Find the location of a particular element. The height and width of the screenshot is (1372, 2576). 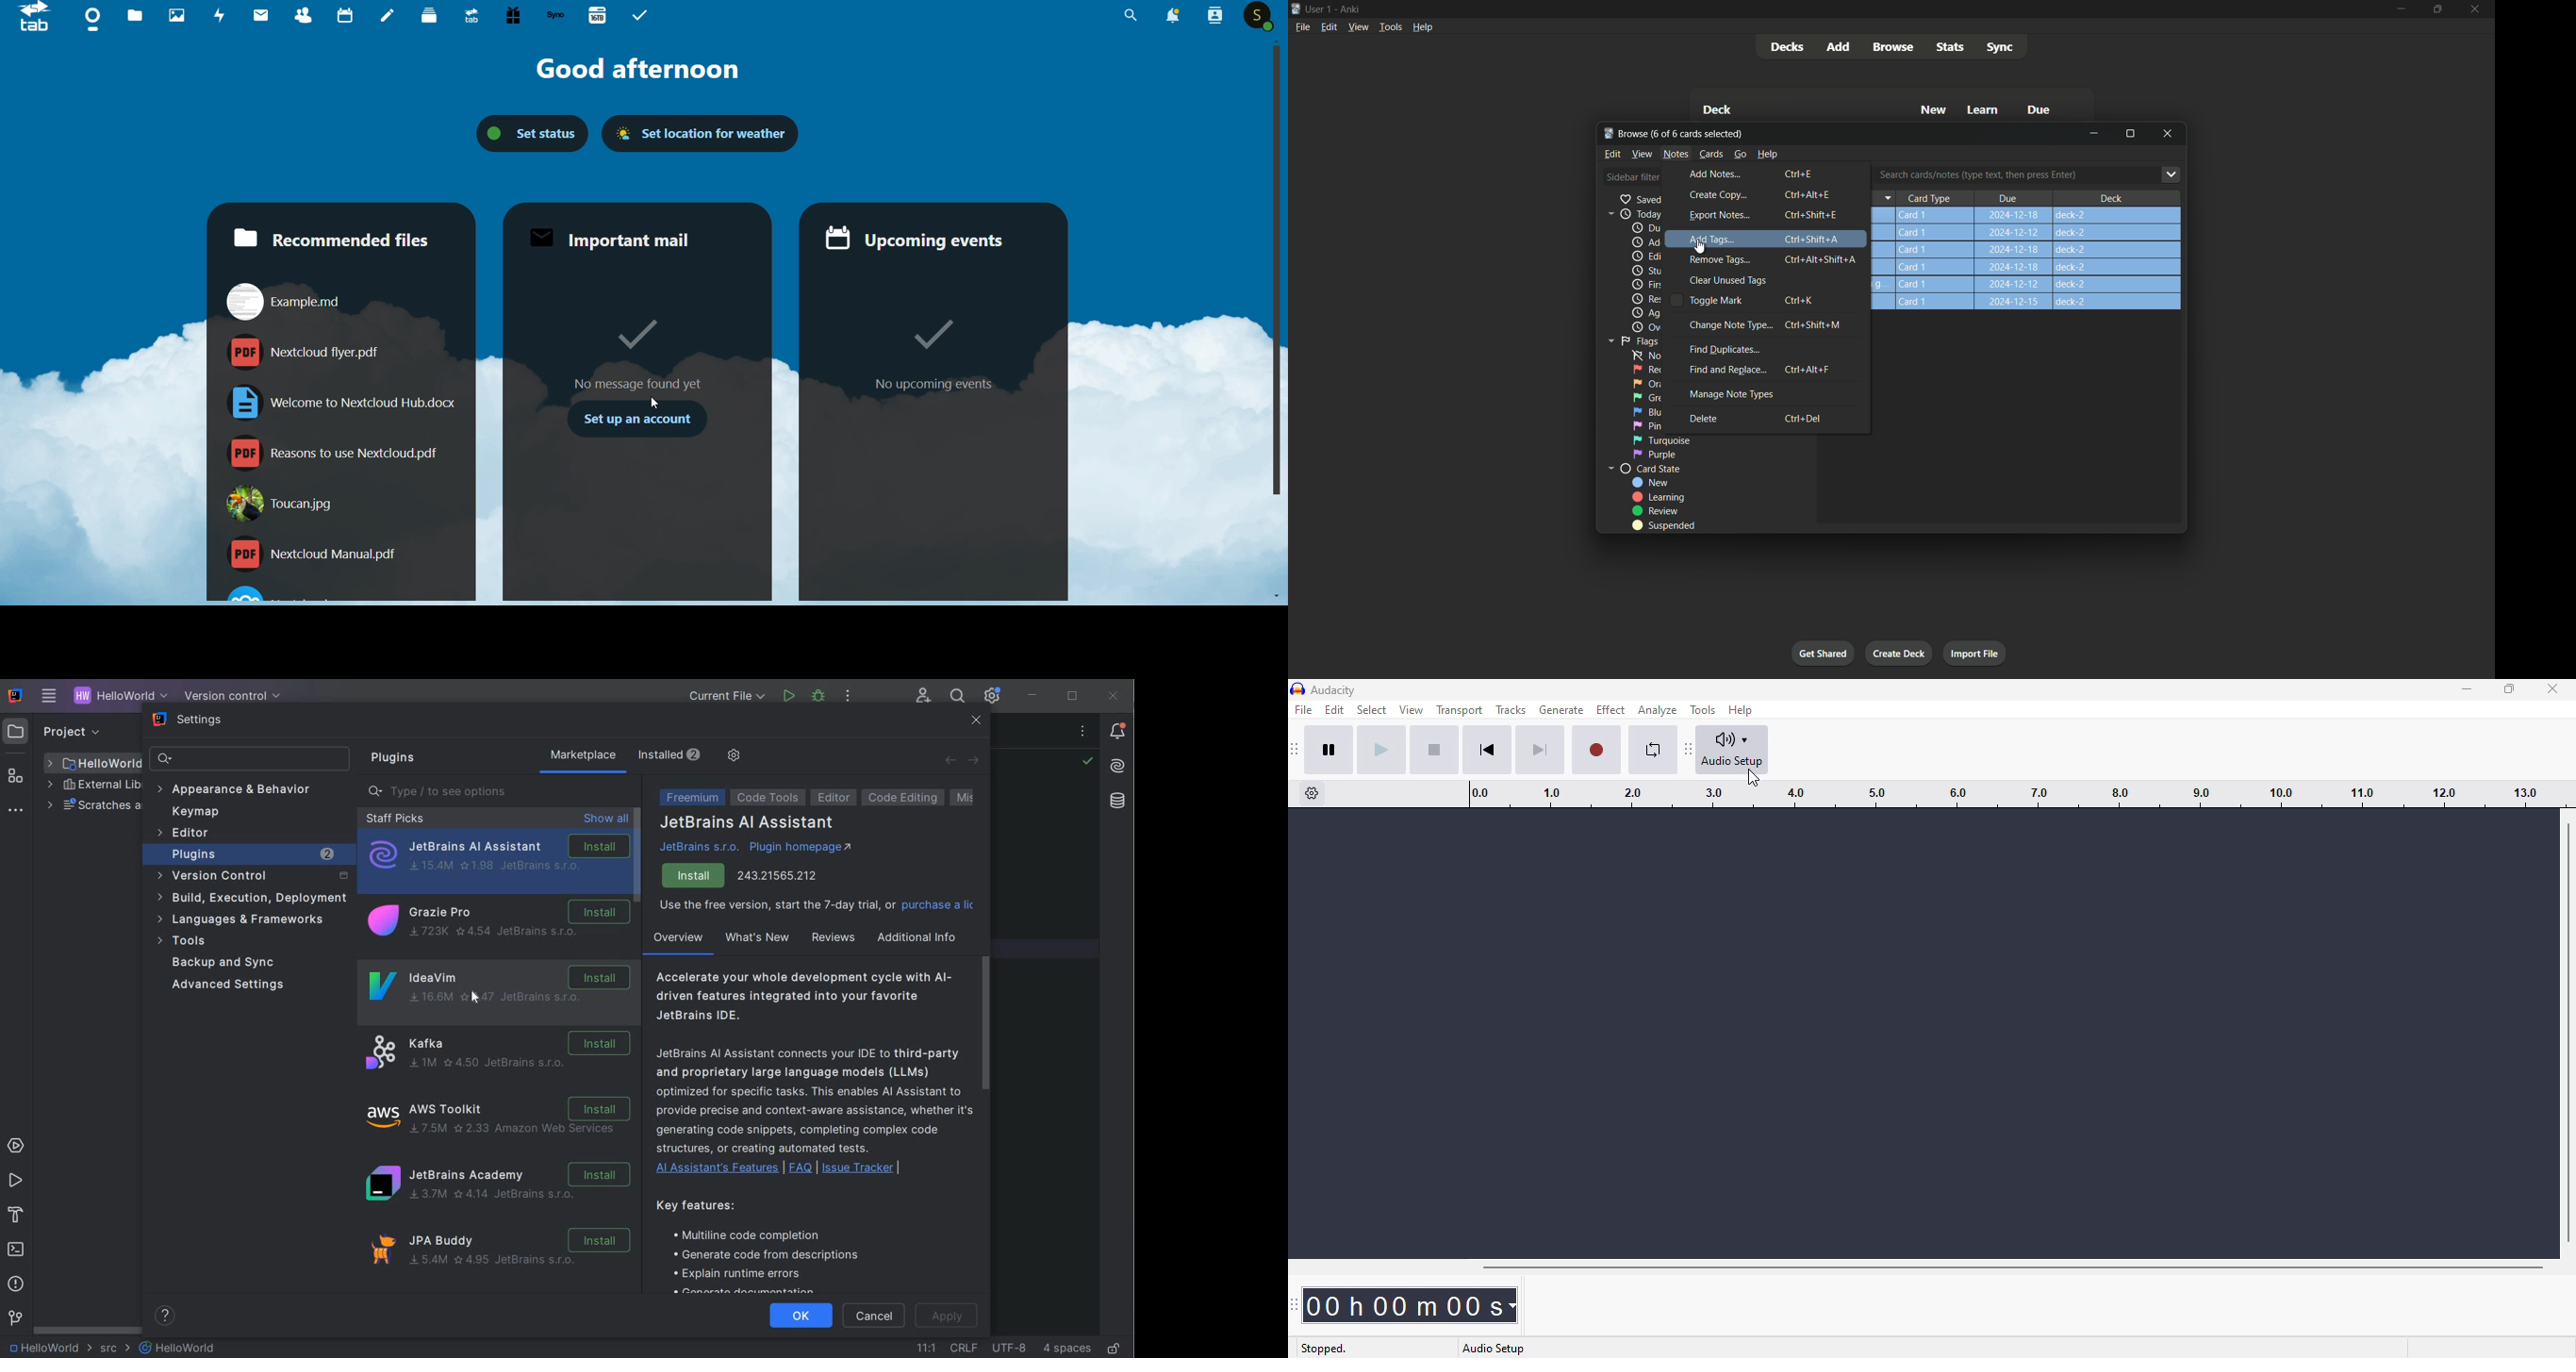

audio setup is located at coordinates (1733, 750).